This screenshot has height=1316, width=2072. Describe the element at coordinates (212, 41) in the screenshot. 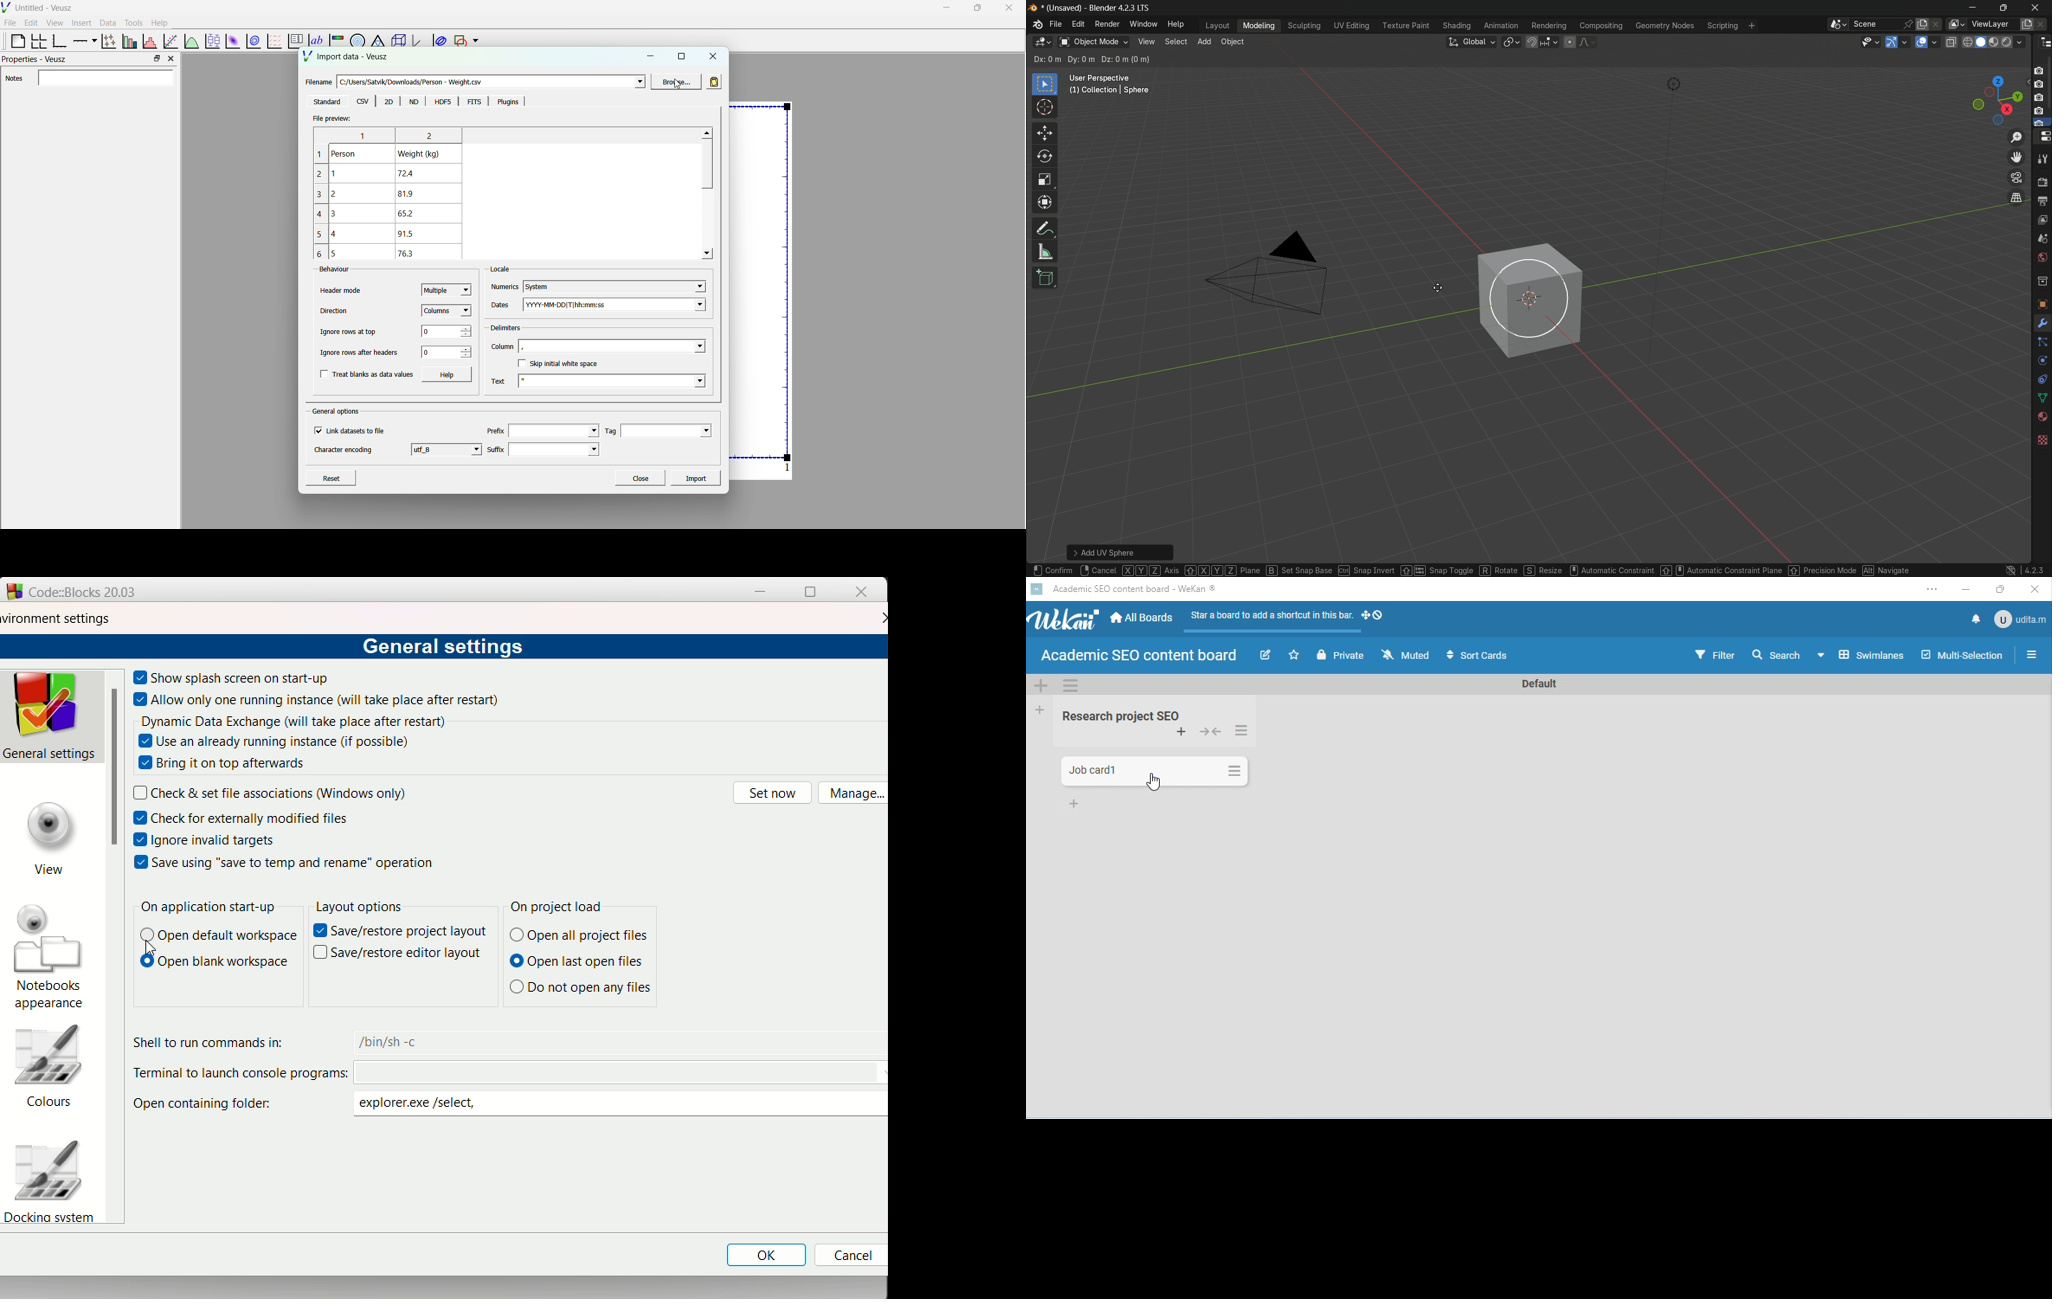

I see `plot box plots` at that location.